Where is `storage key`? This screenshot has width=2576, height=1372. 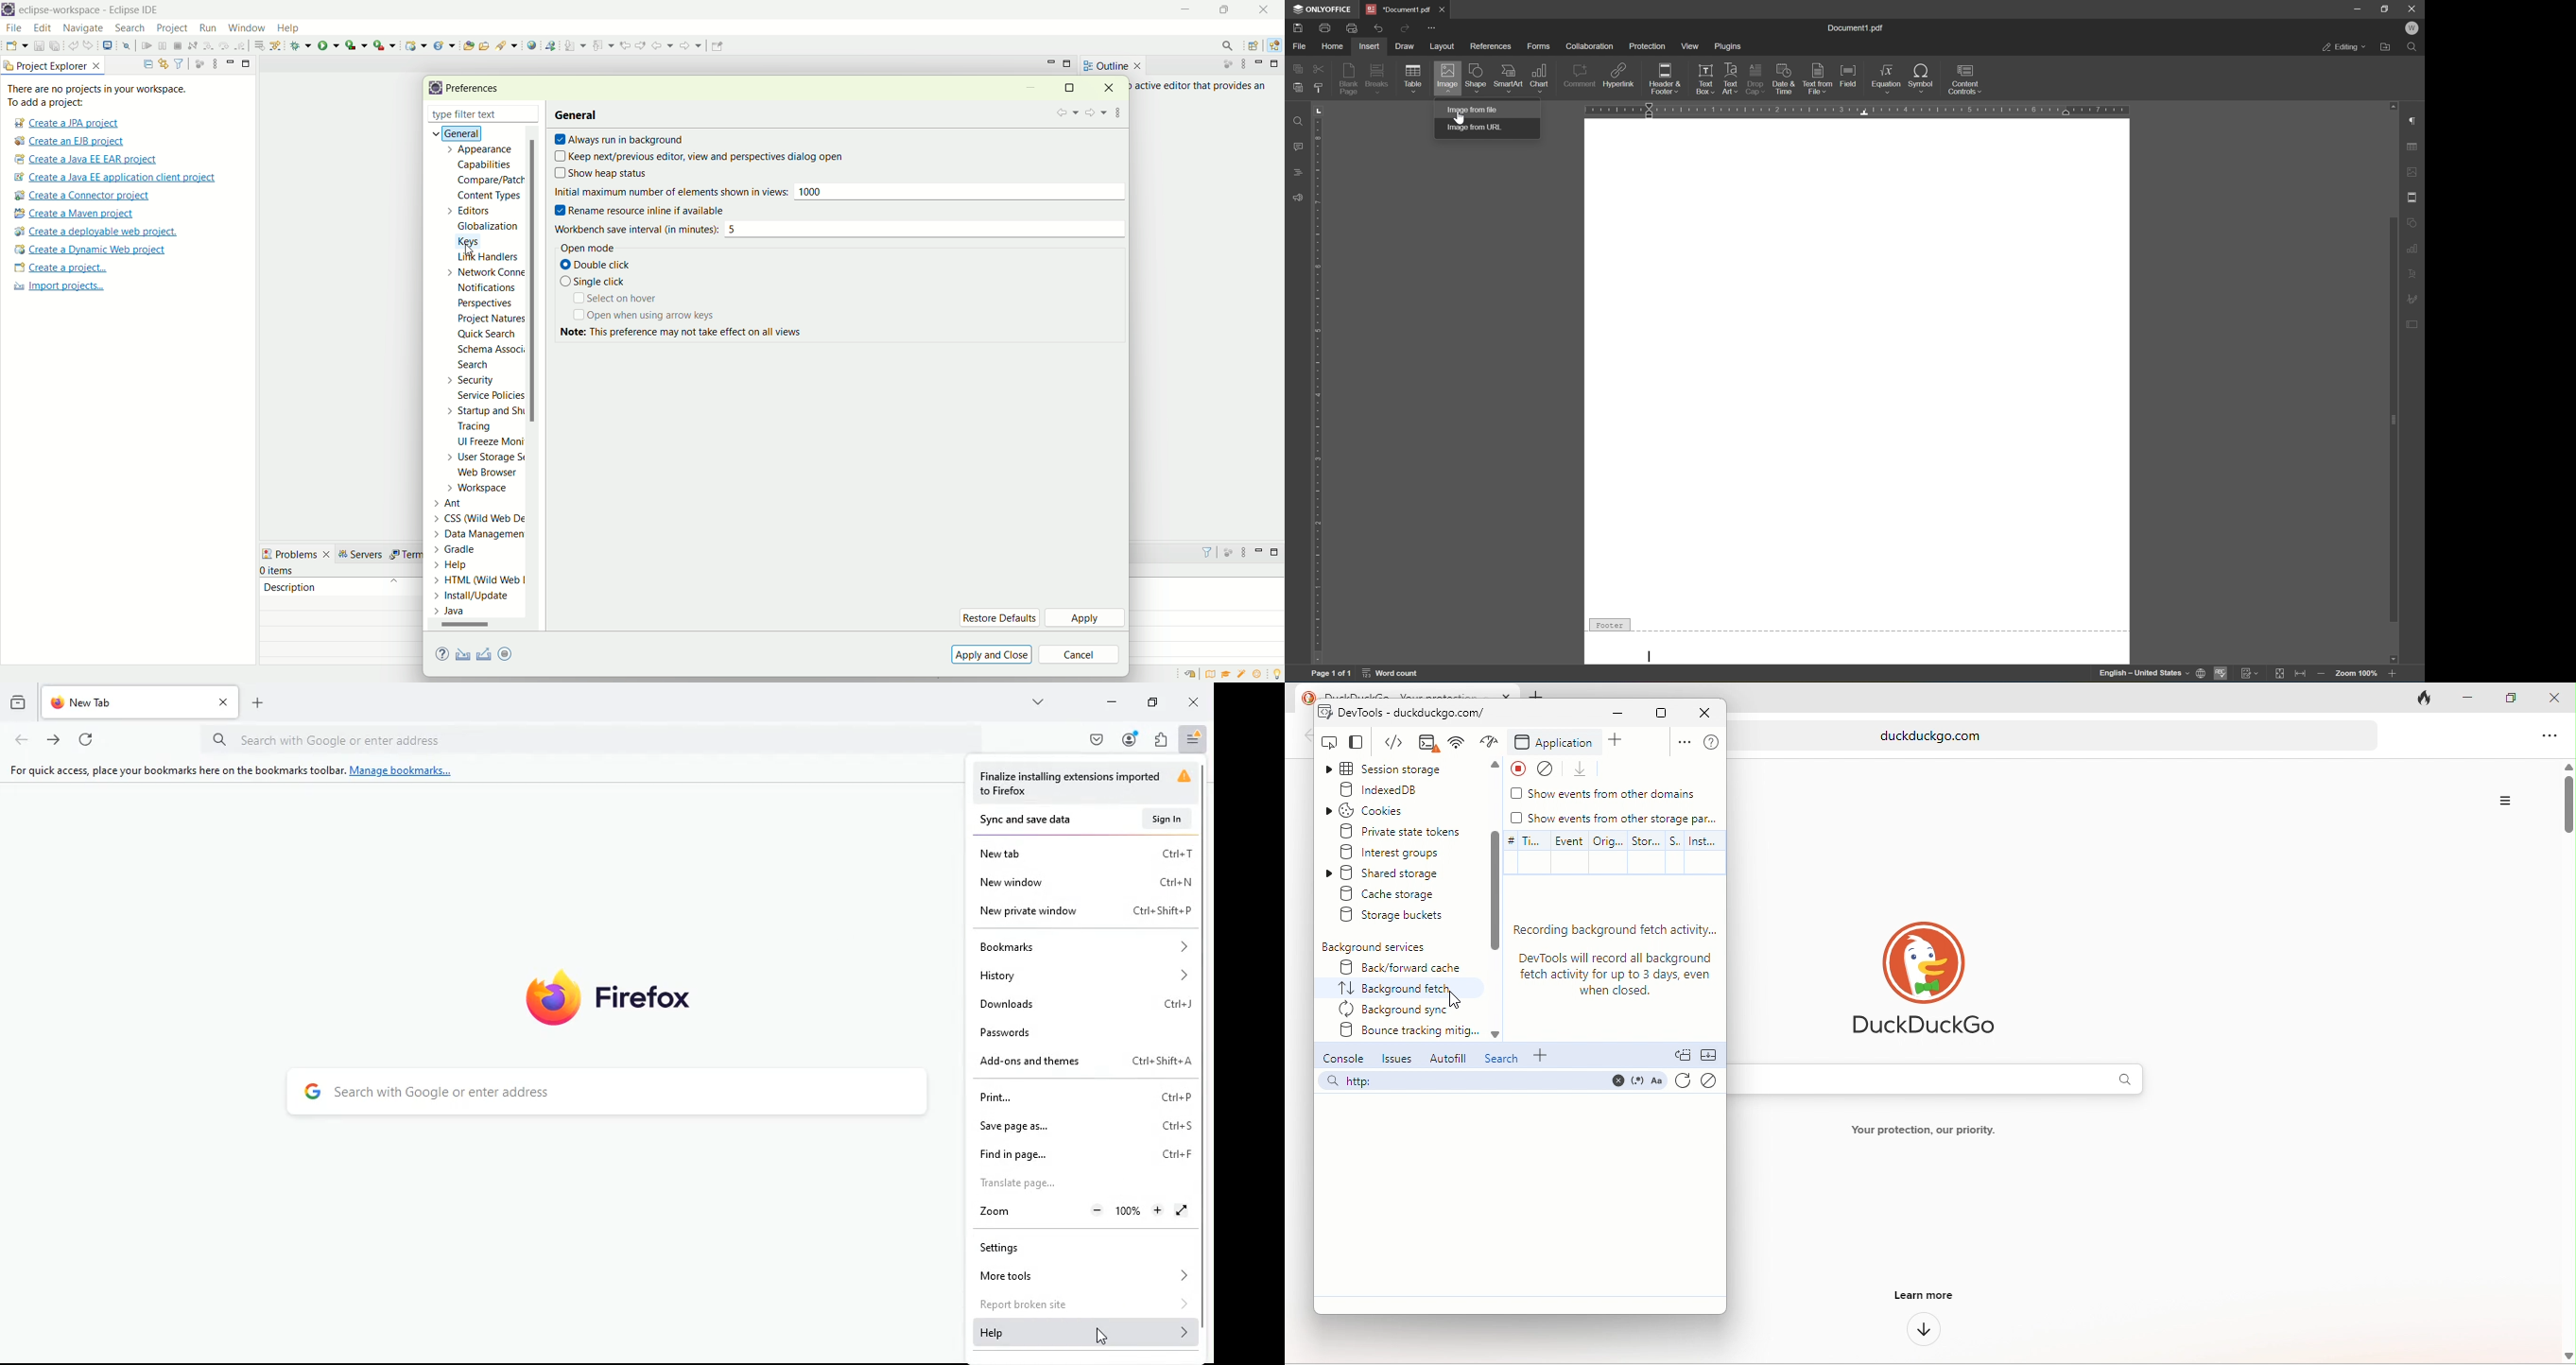
storage key is located at coordinates (1647, 852).